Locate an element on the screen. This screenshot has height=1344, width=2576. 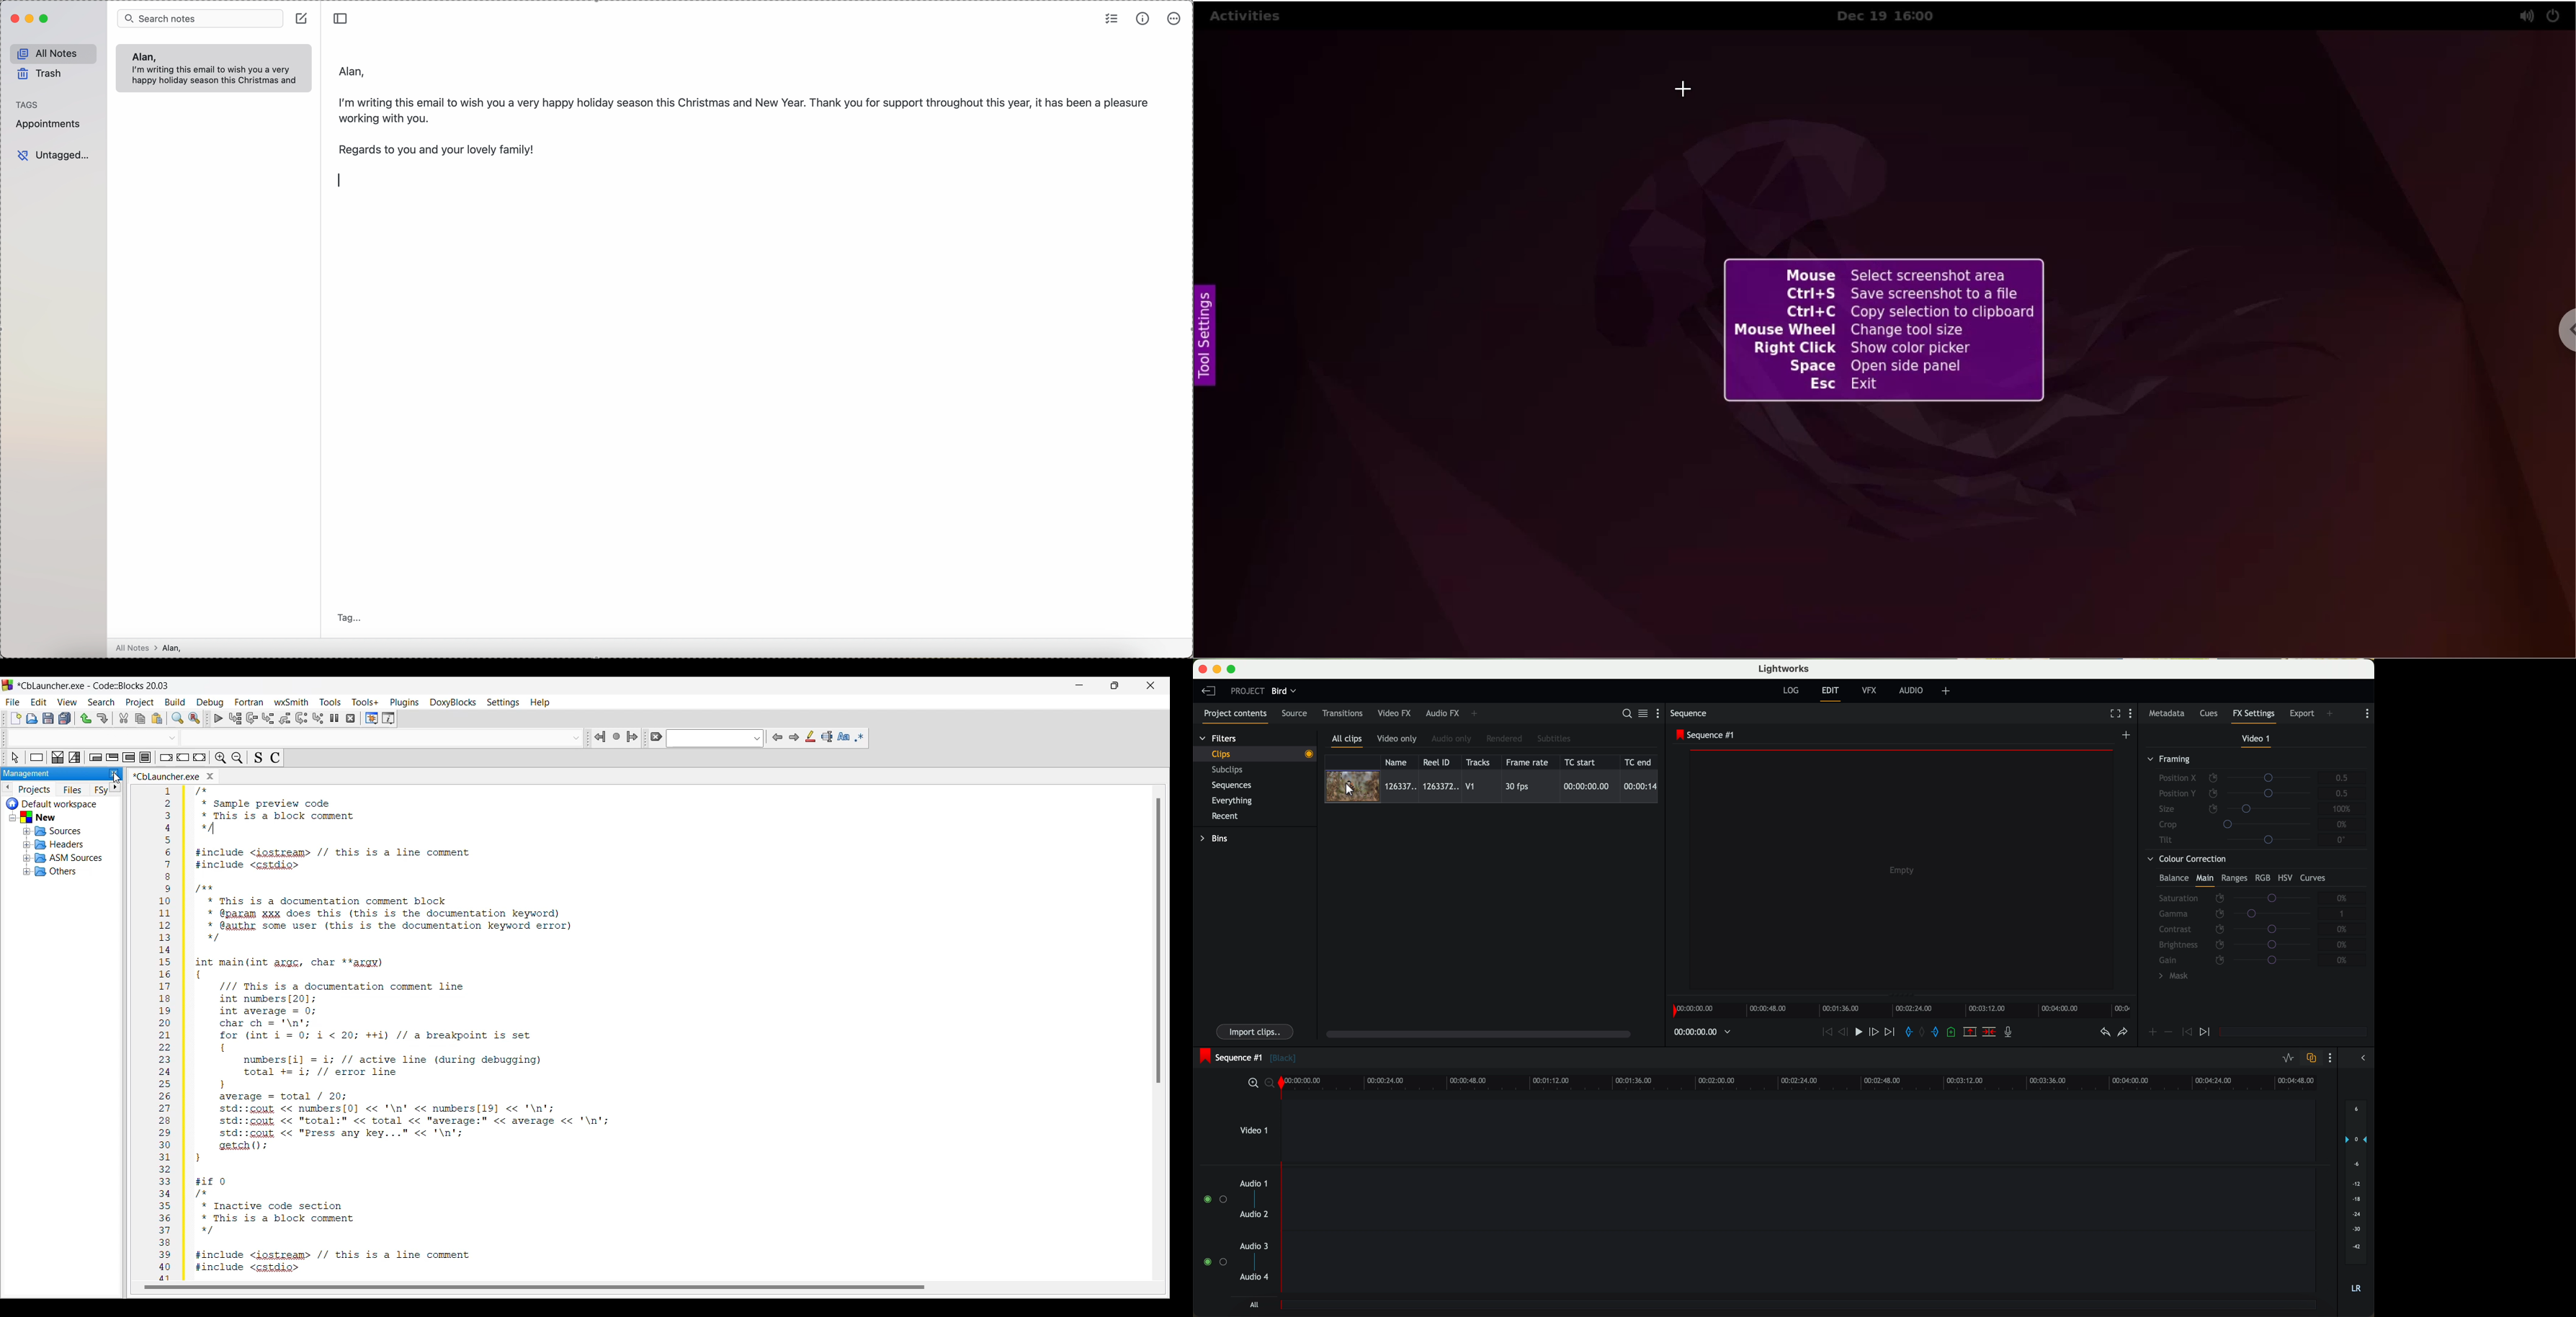
 is located at coordinates (383, 737).